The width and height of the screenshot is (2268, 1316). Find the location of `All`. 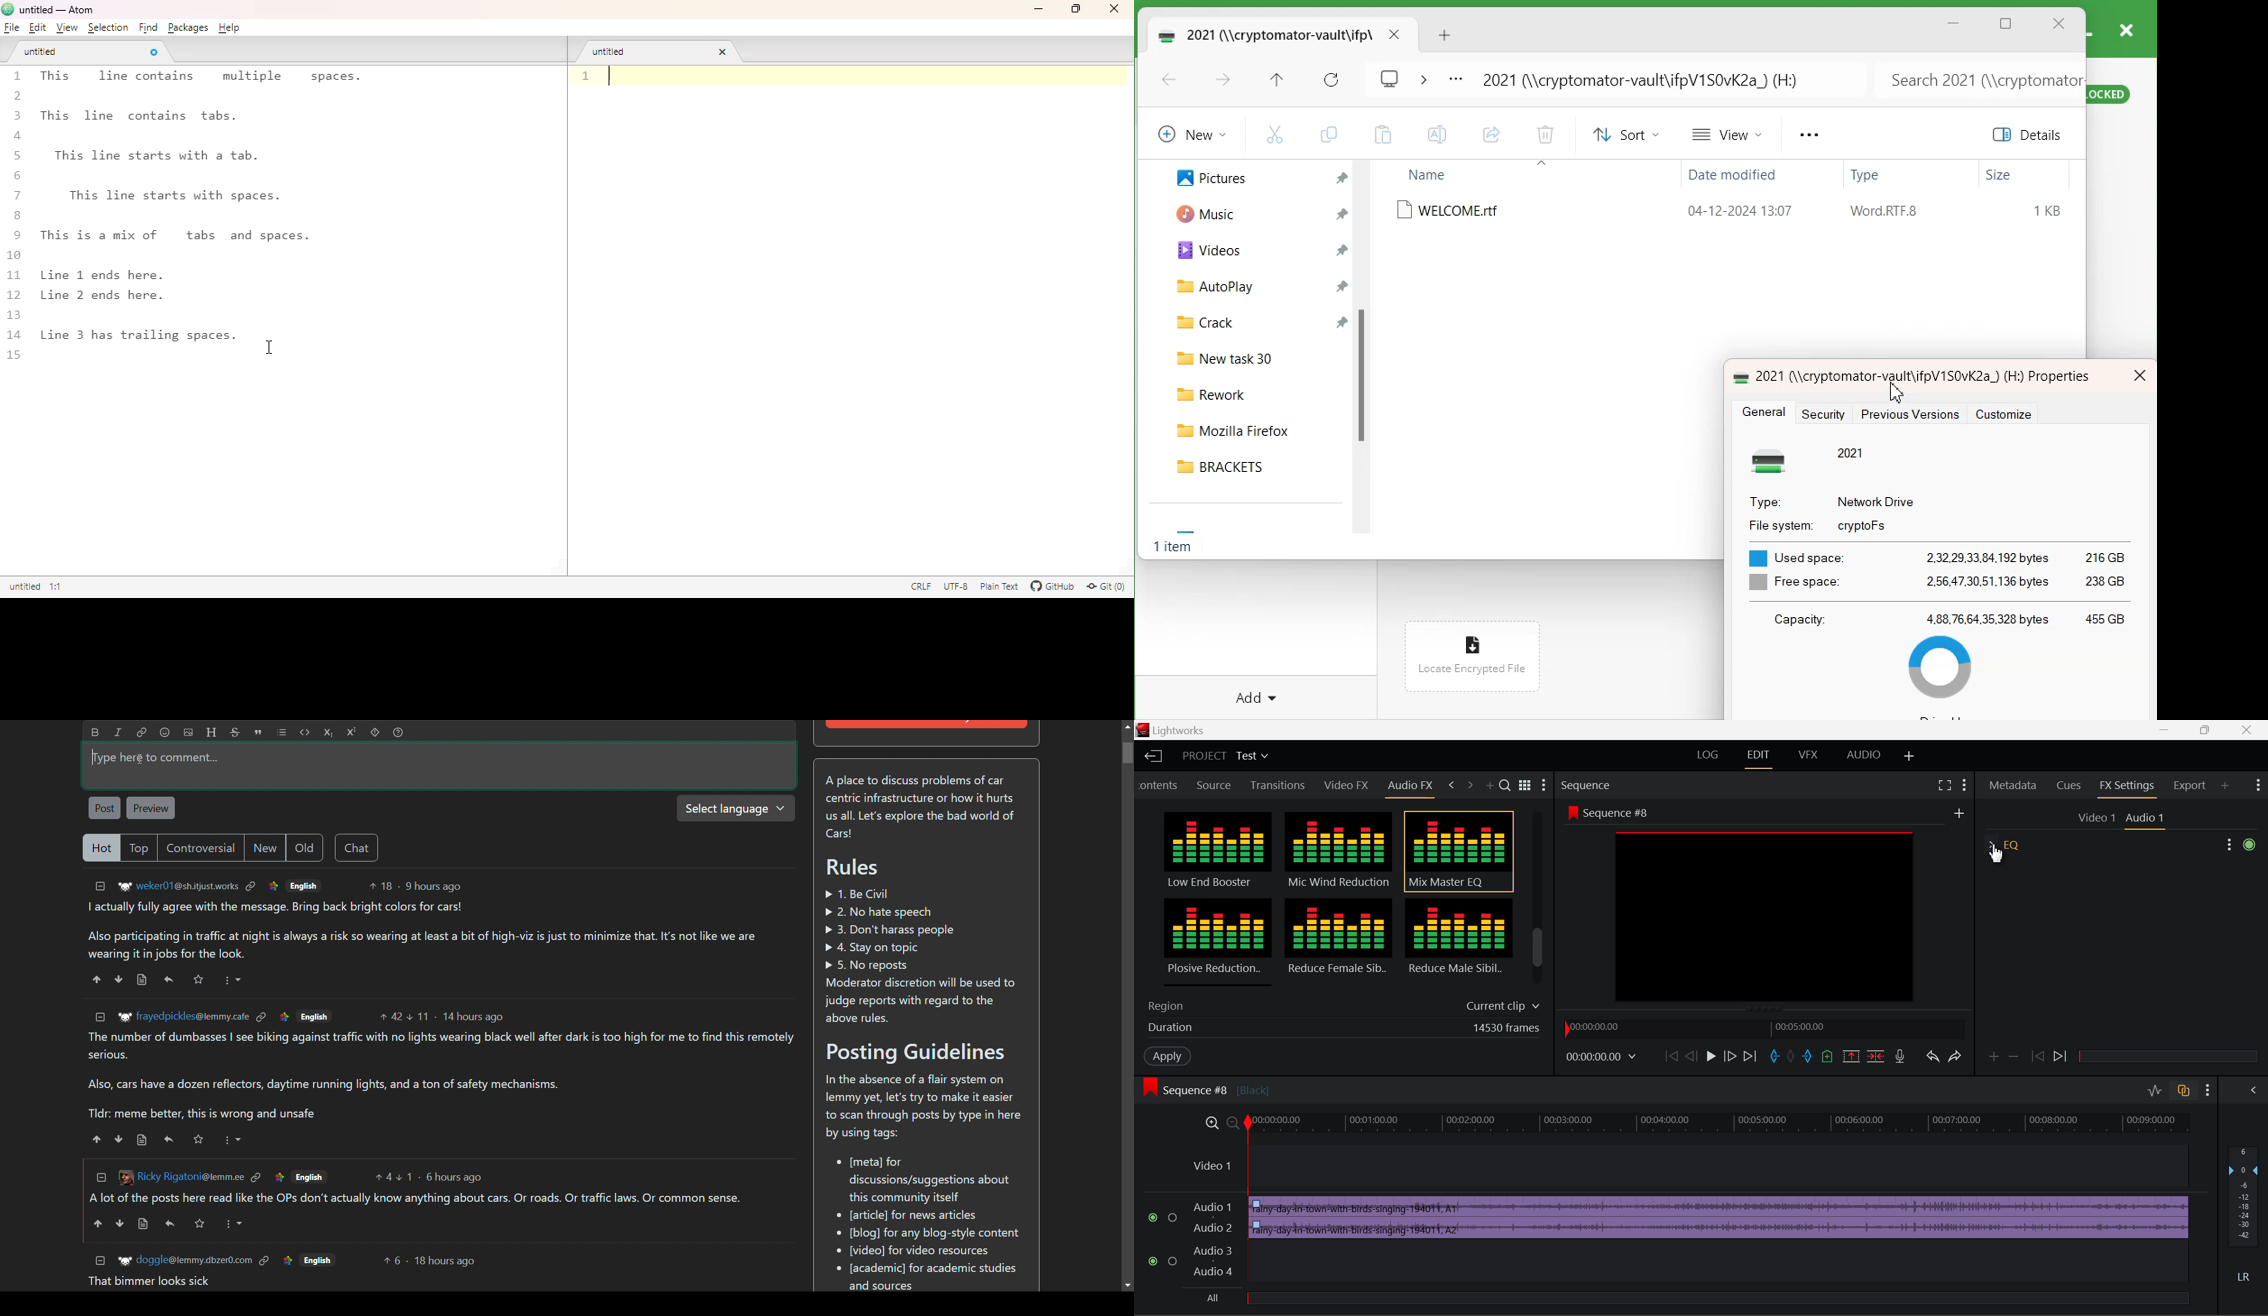

All is located at coordinates (1218, 1298).